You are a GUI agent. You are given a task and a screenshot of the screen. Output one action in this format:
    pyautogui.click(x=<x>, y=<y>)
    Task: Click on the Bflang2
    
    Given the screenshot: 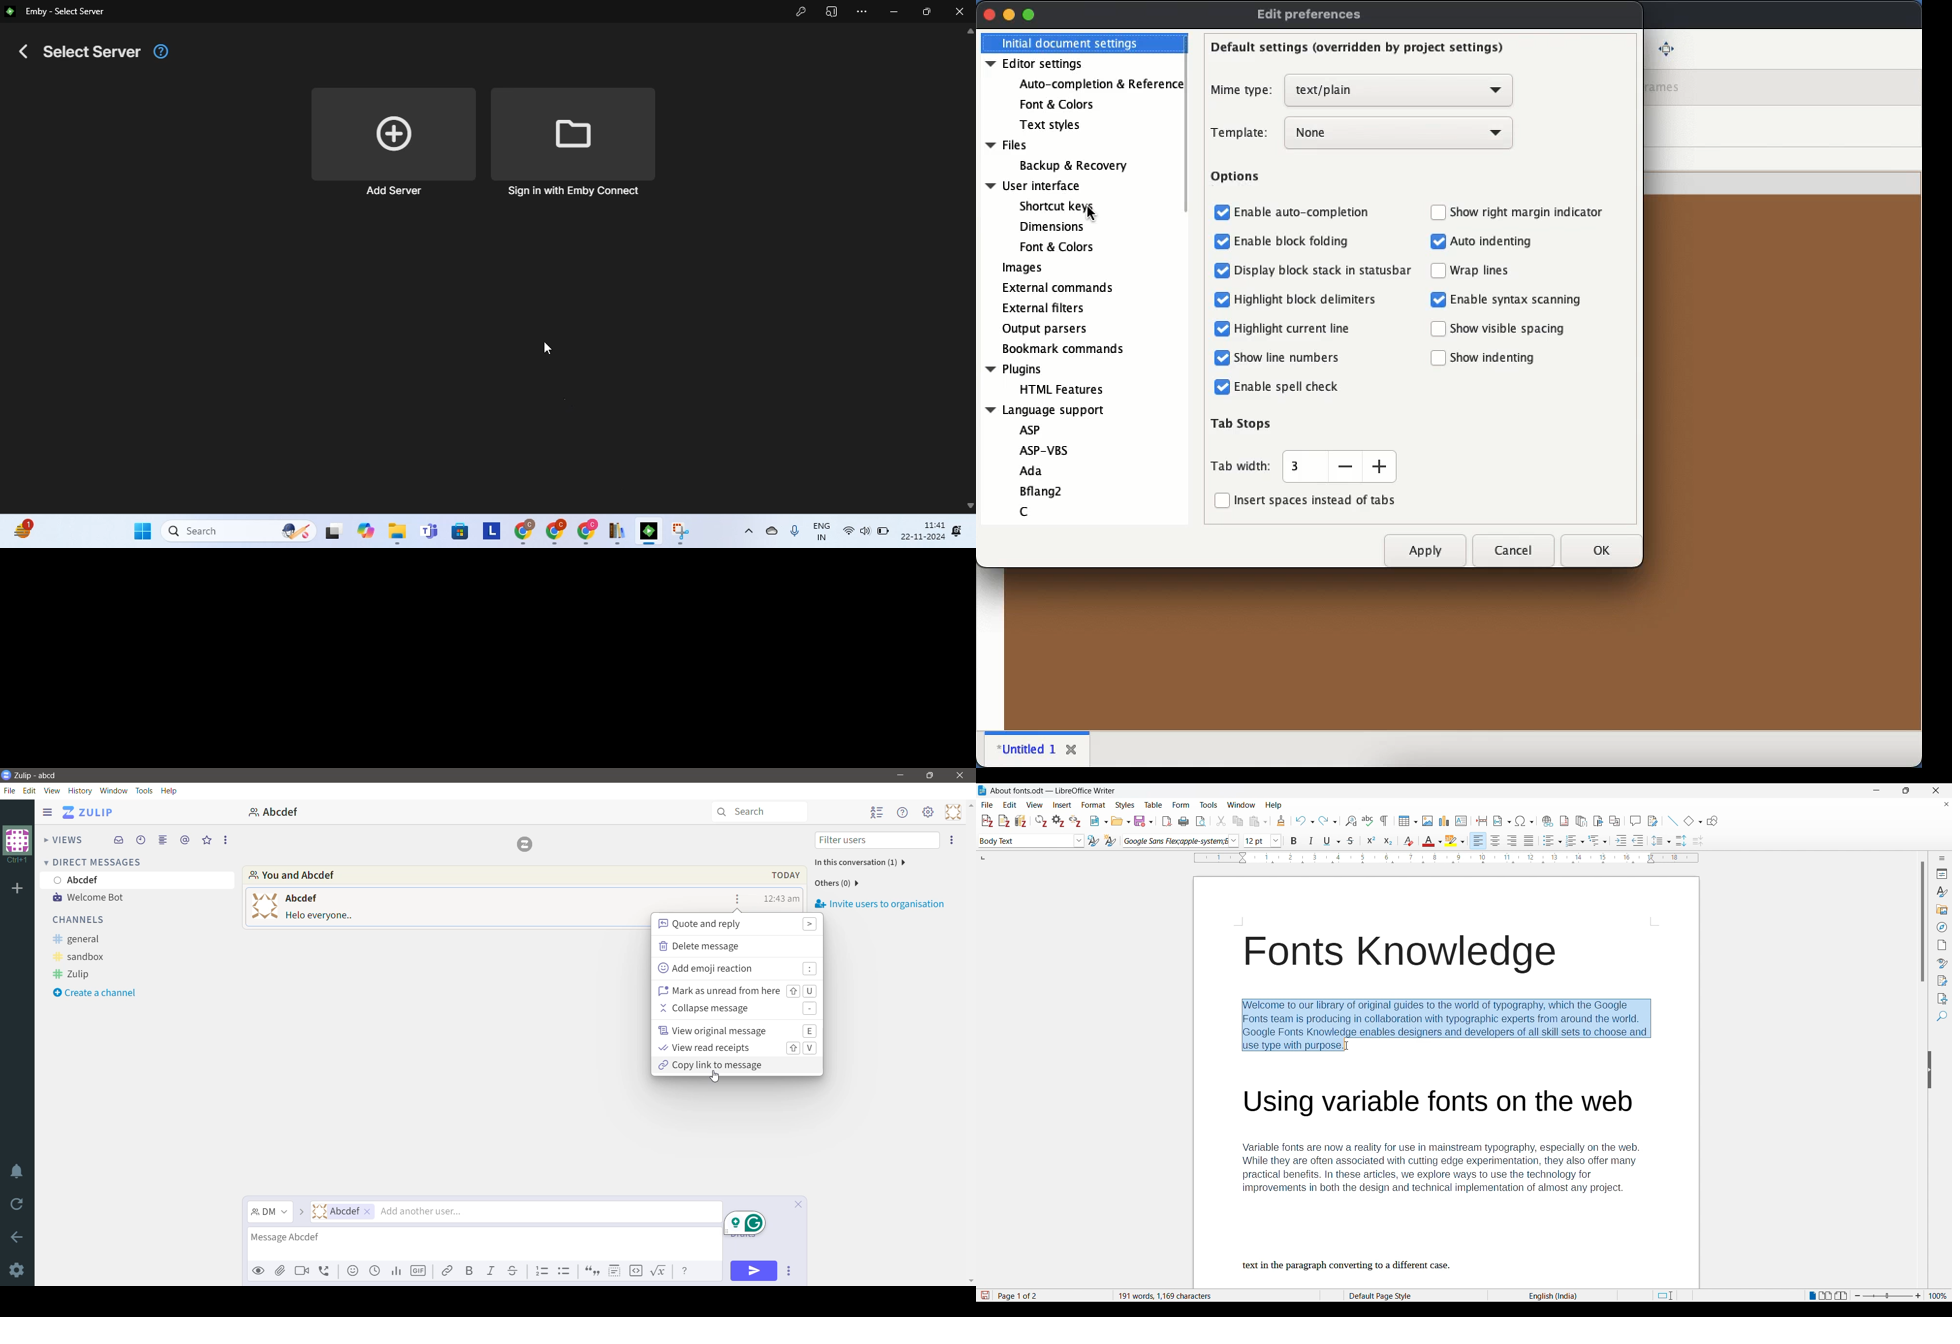 What is the action you would take?
    pyautogui.click(x=1049, y=491)
    